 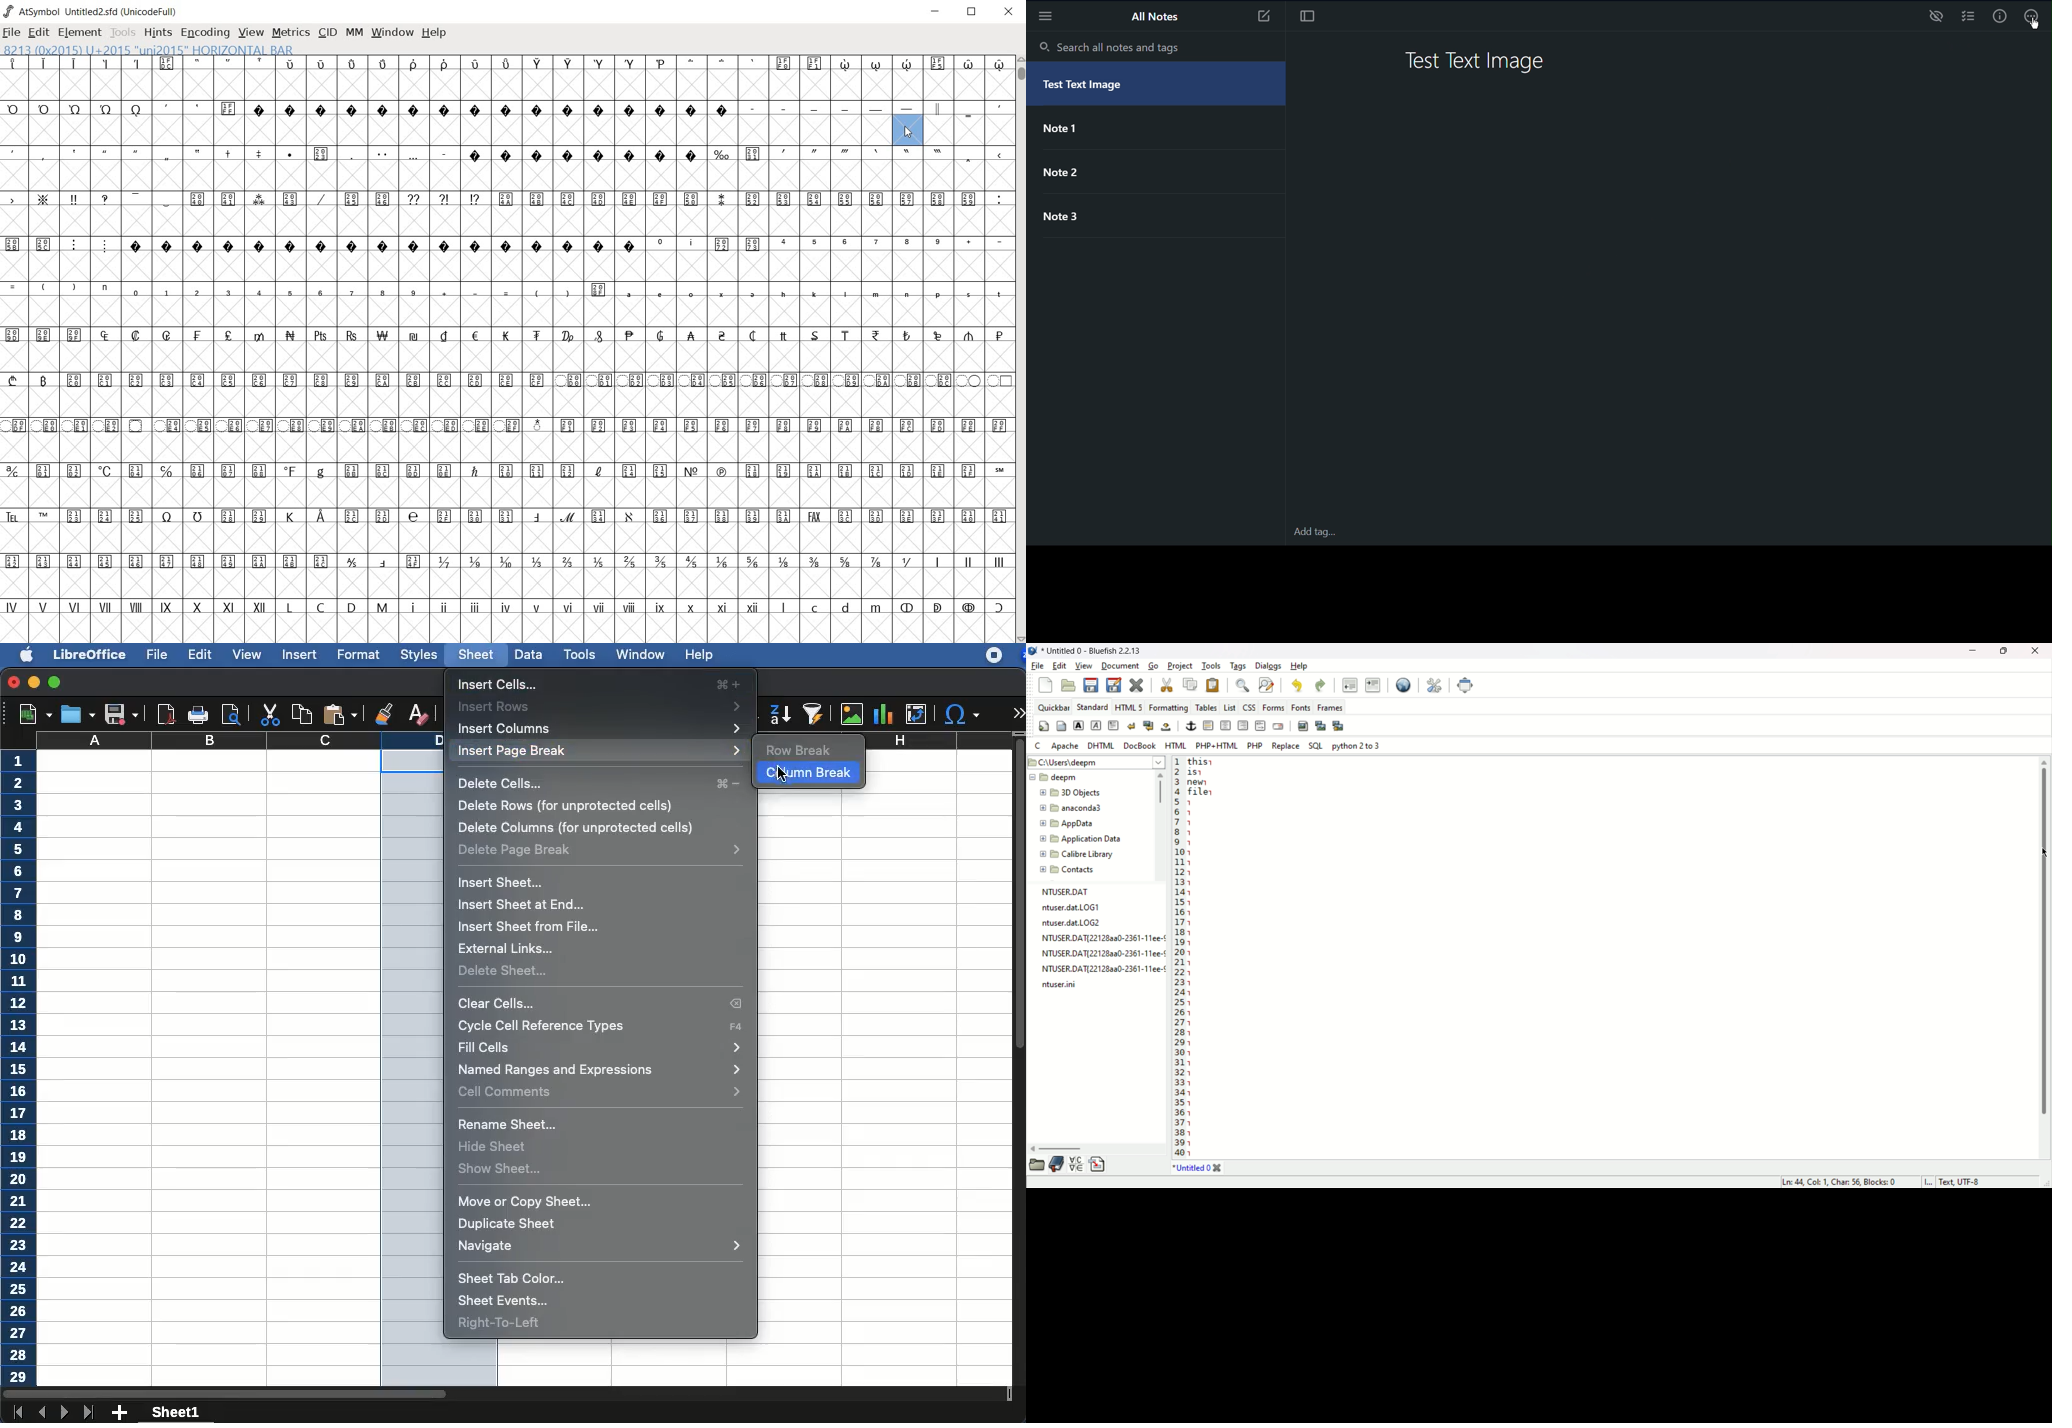 What do you see at coordinates (605, 1026) in the screenshot?
I see `cycle cell reference types` at bounding box center [605, 1026].